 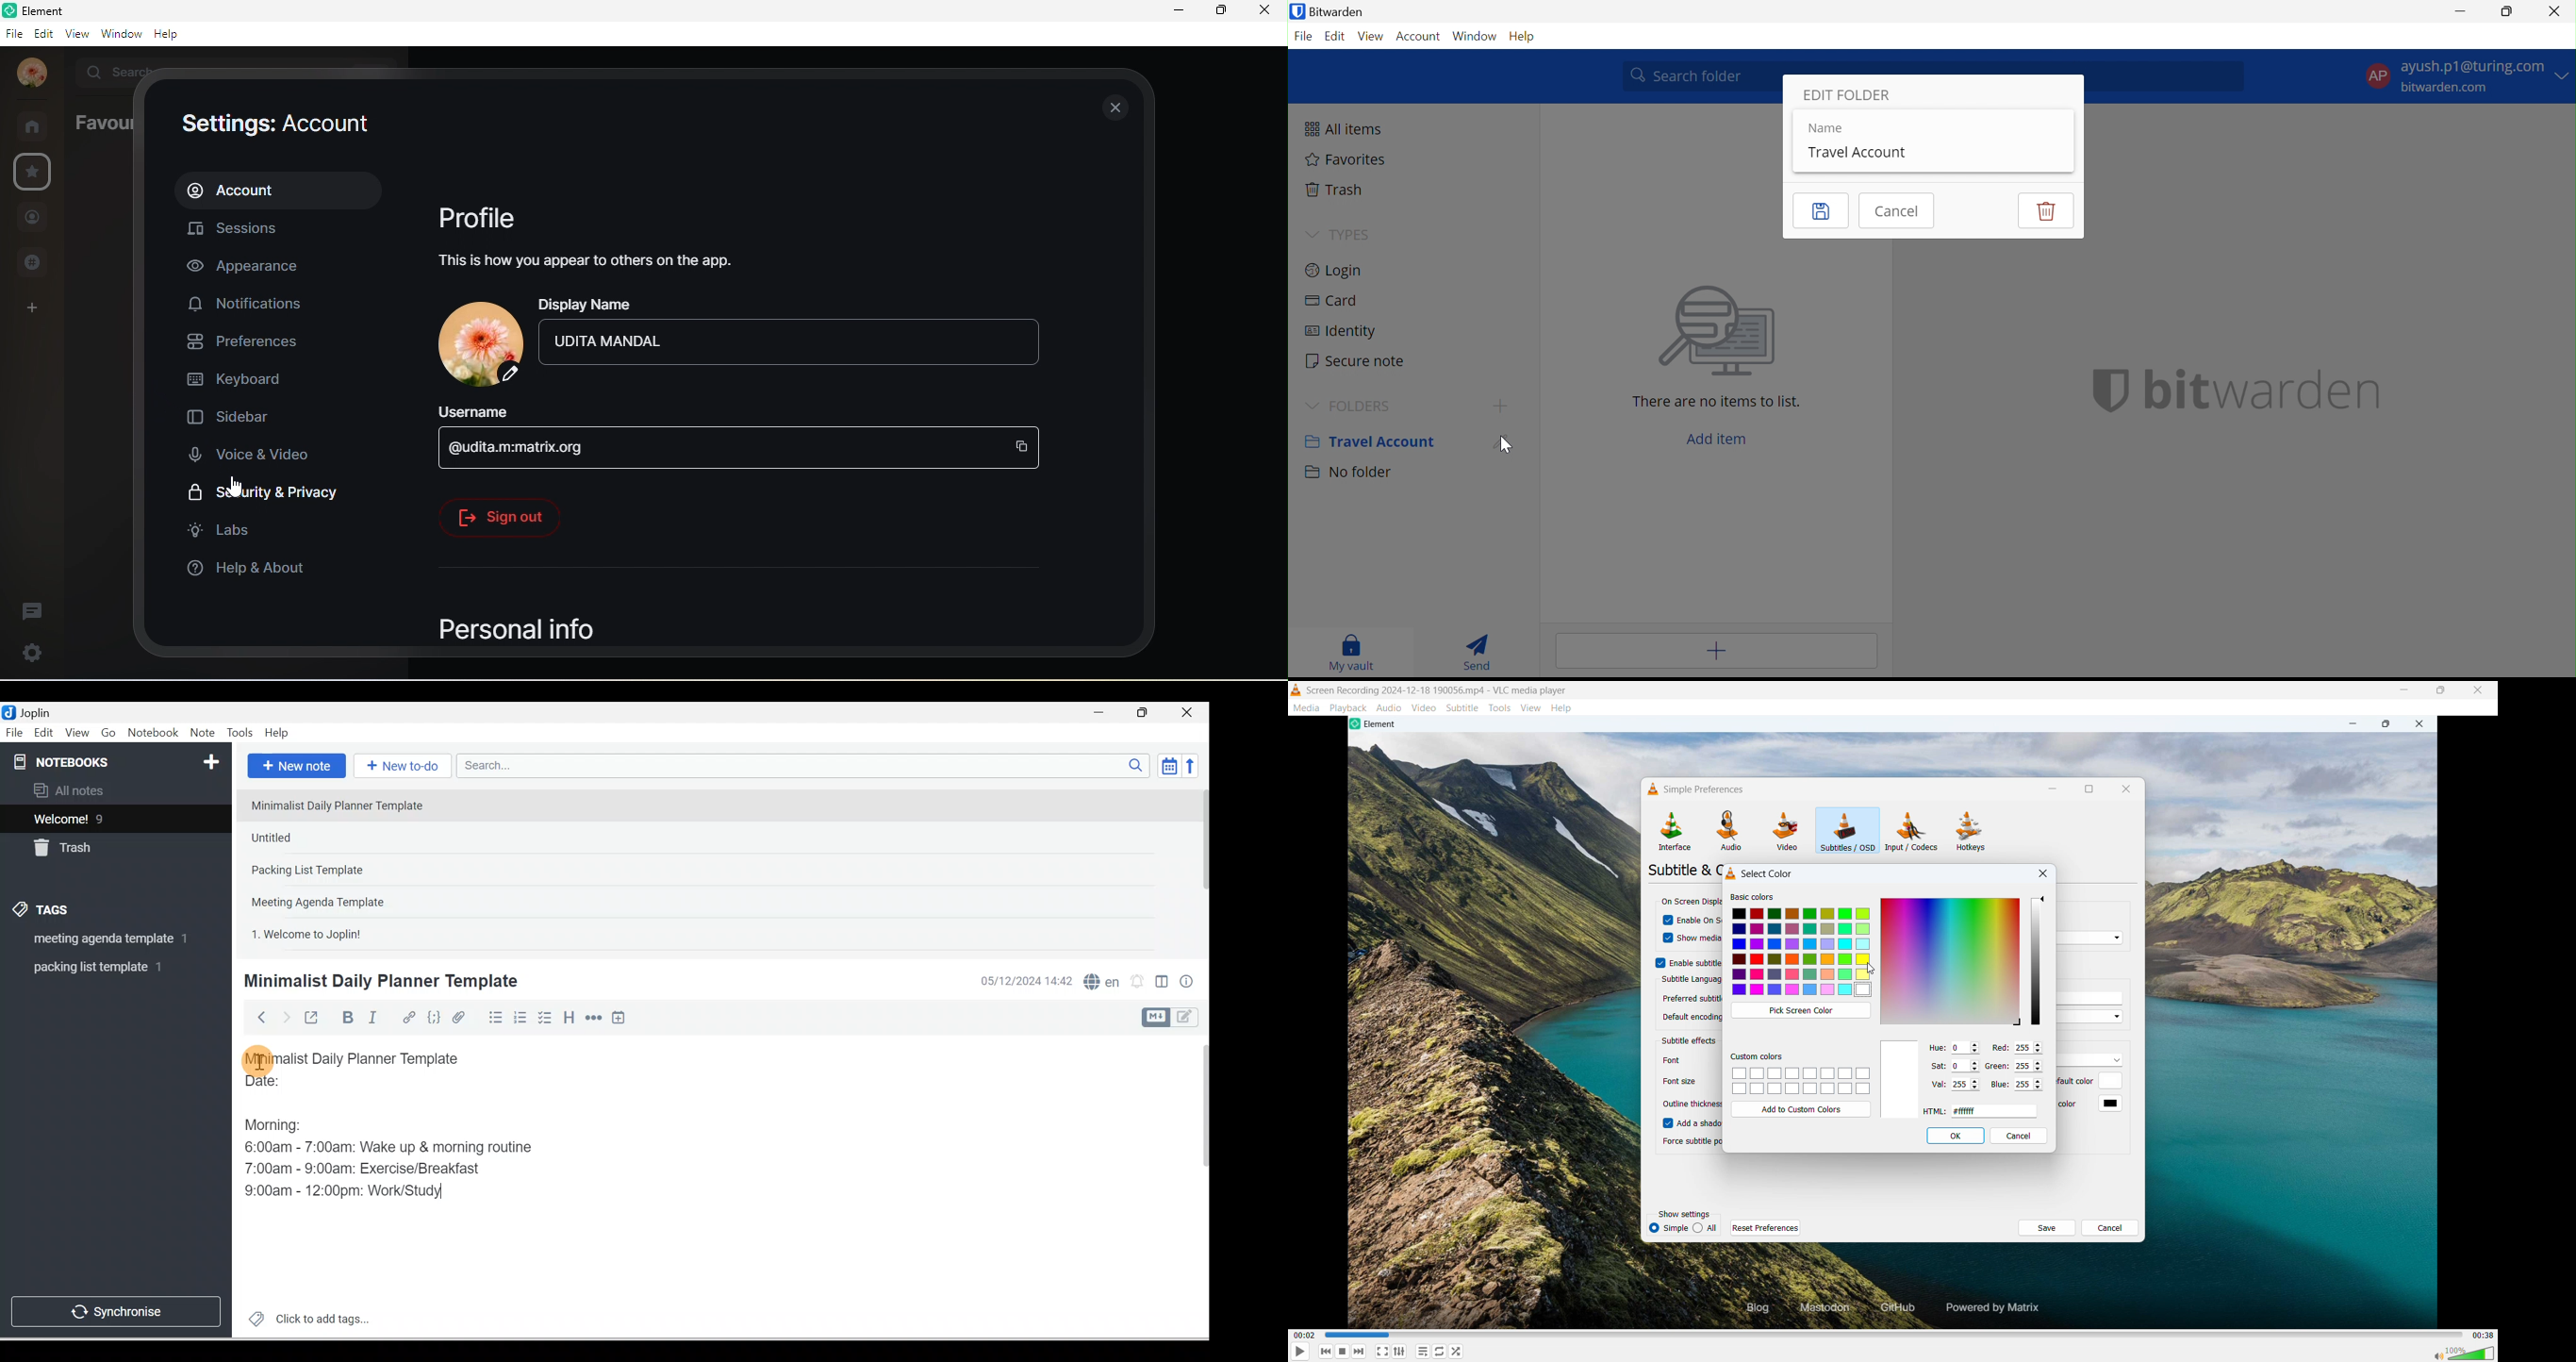 What do you see at coordinates (1820, 211) in the screenshot?
I see `Save` at bounding box center [1820, 211].